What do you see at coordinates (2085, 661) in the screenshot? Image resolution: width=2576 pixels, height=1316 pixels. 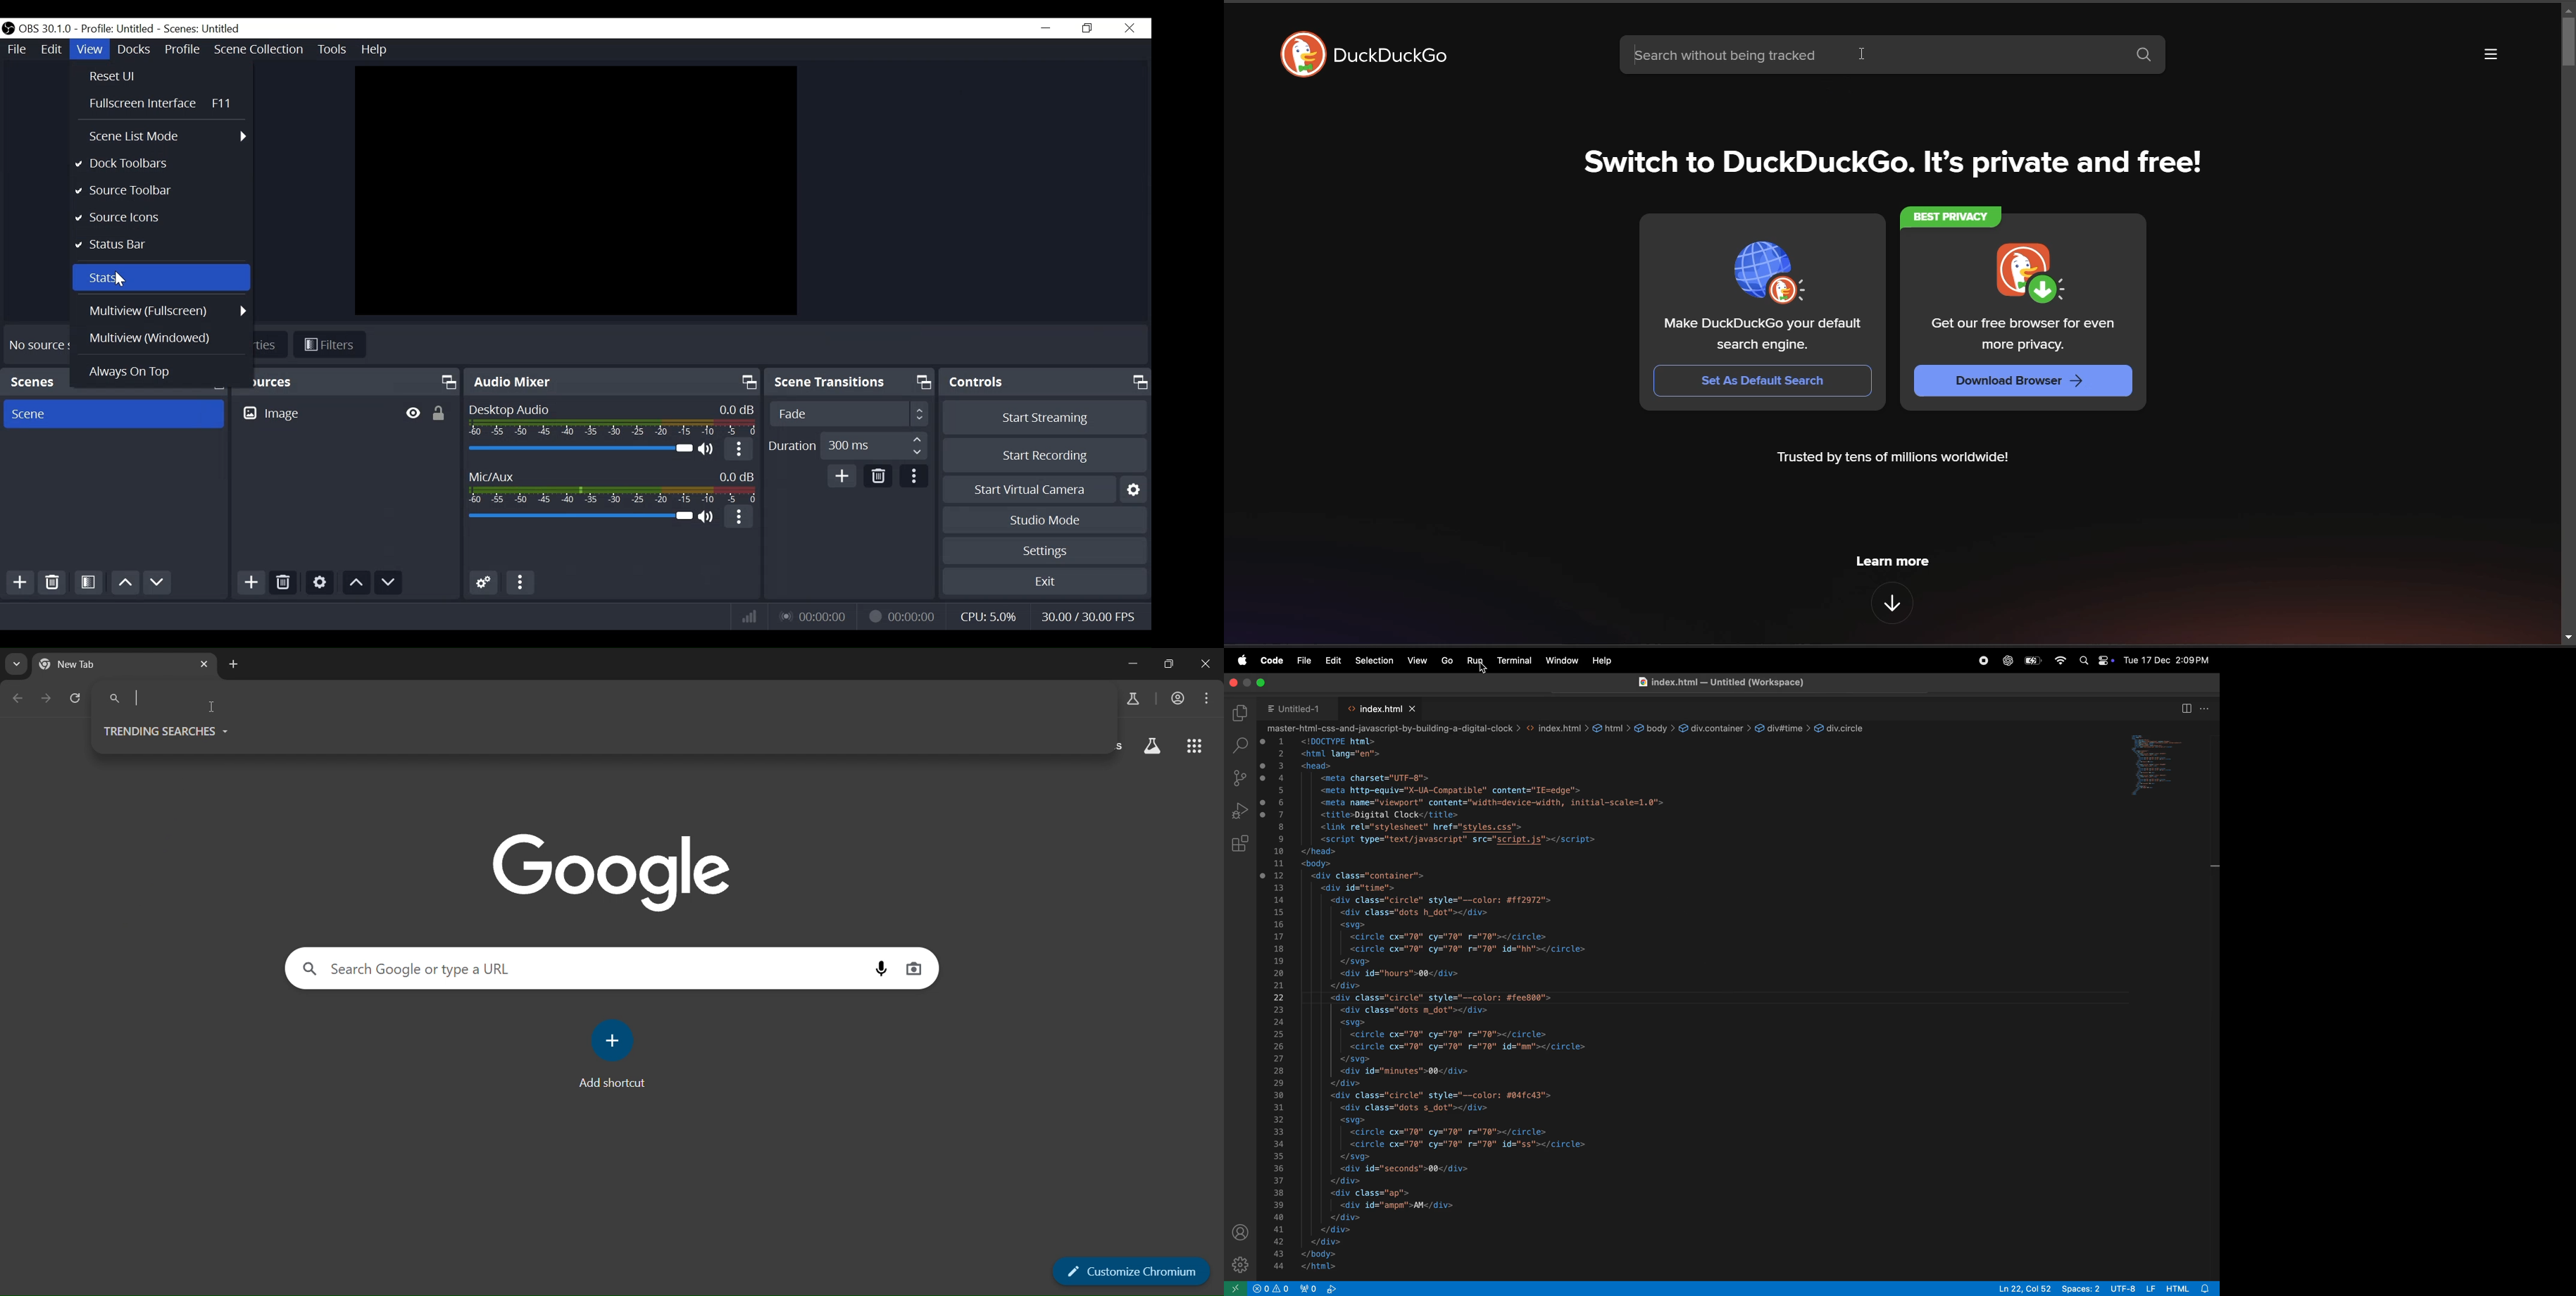 I see `search` at bounding box center [2085, 661].